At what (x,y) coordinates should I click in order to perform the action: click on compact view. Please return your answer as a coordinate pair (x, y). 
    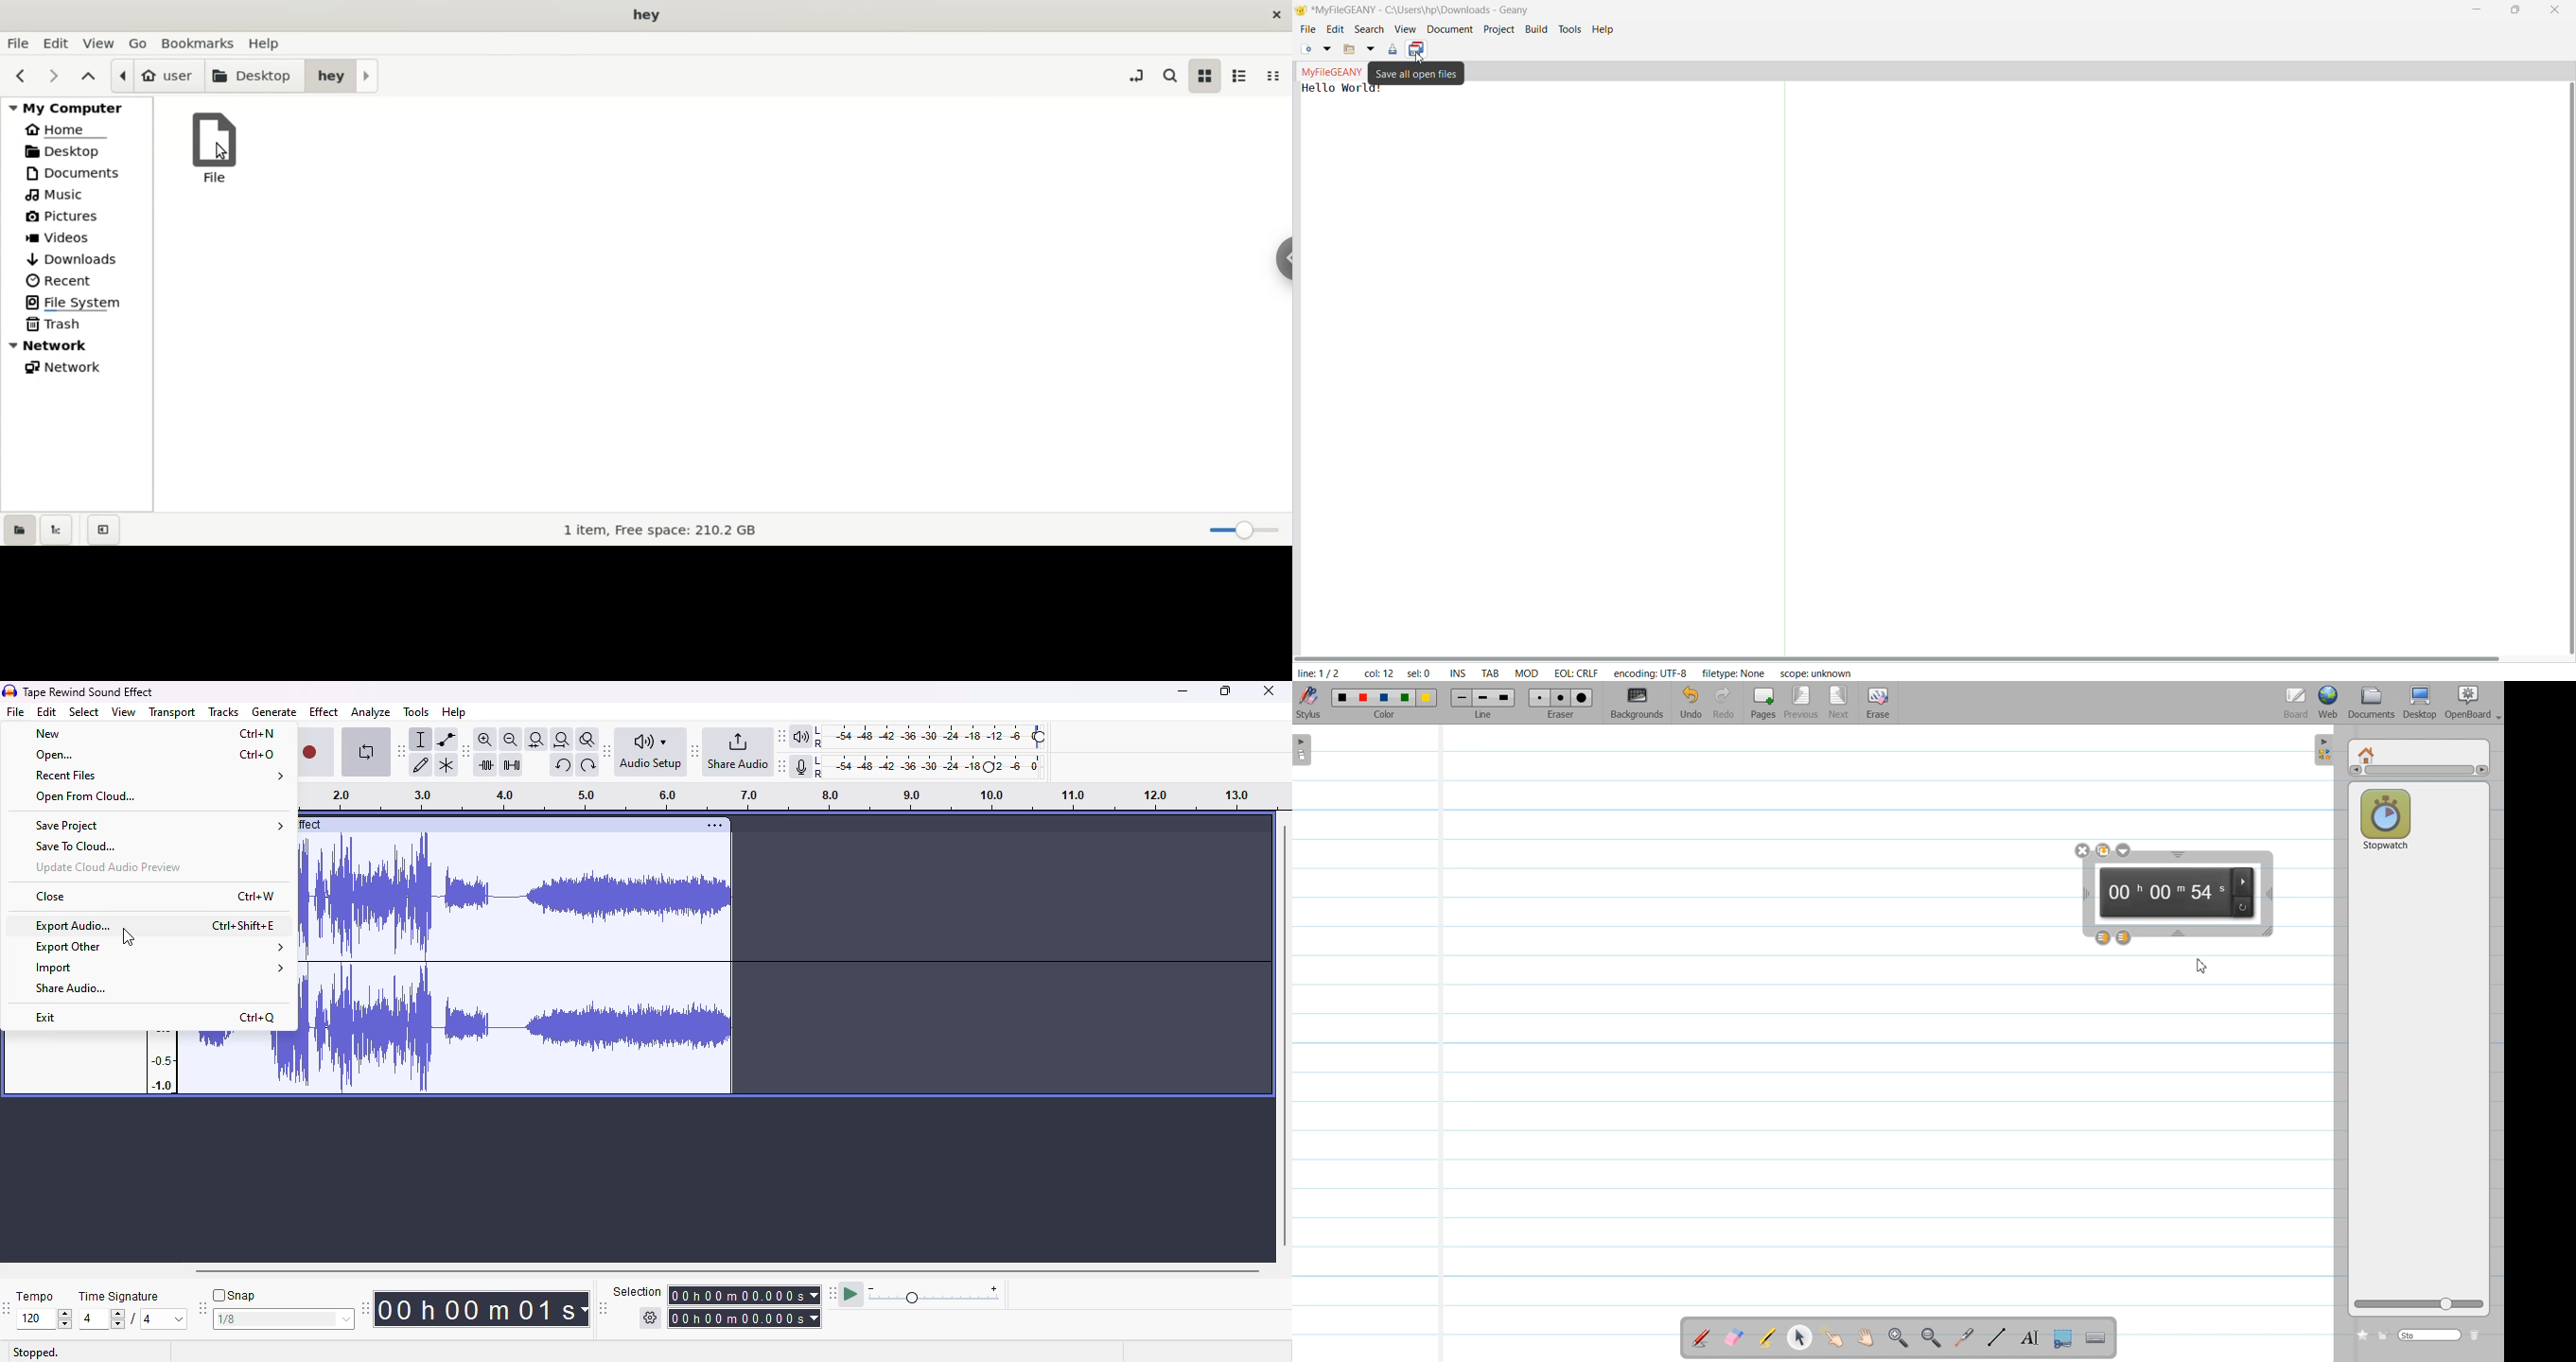
    Looking at the image, I should click on (1277, 76).